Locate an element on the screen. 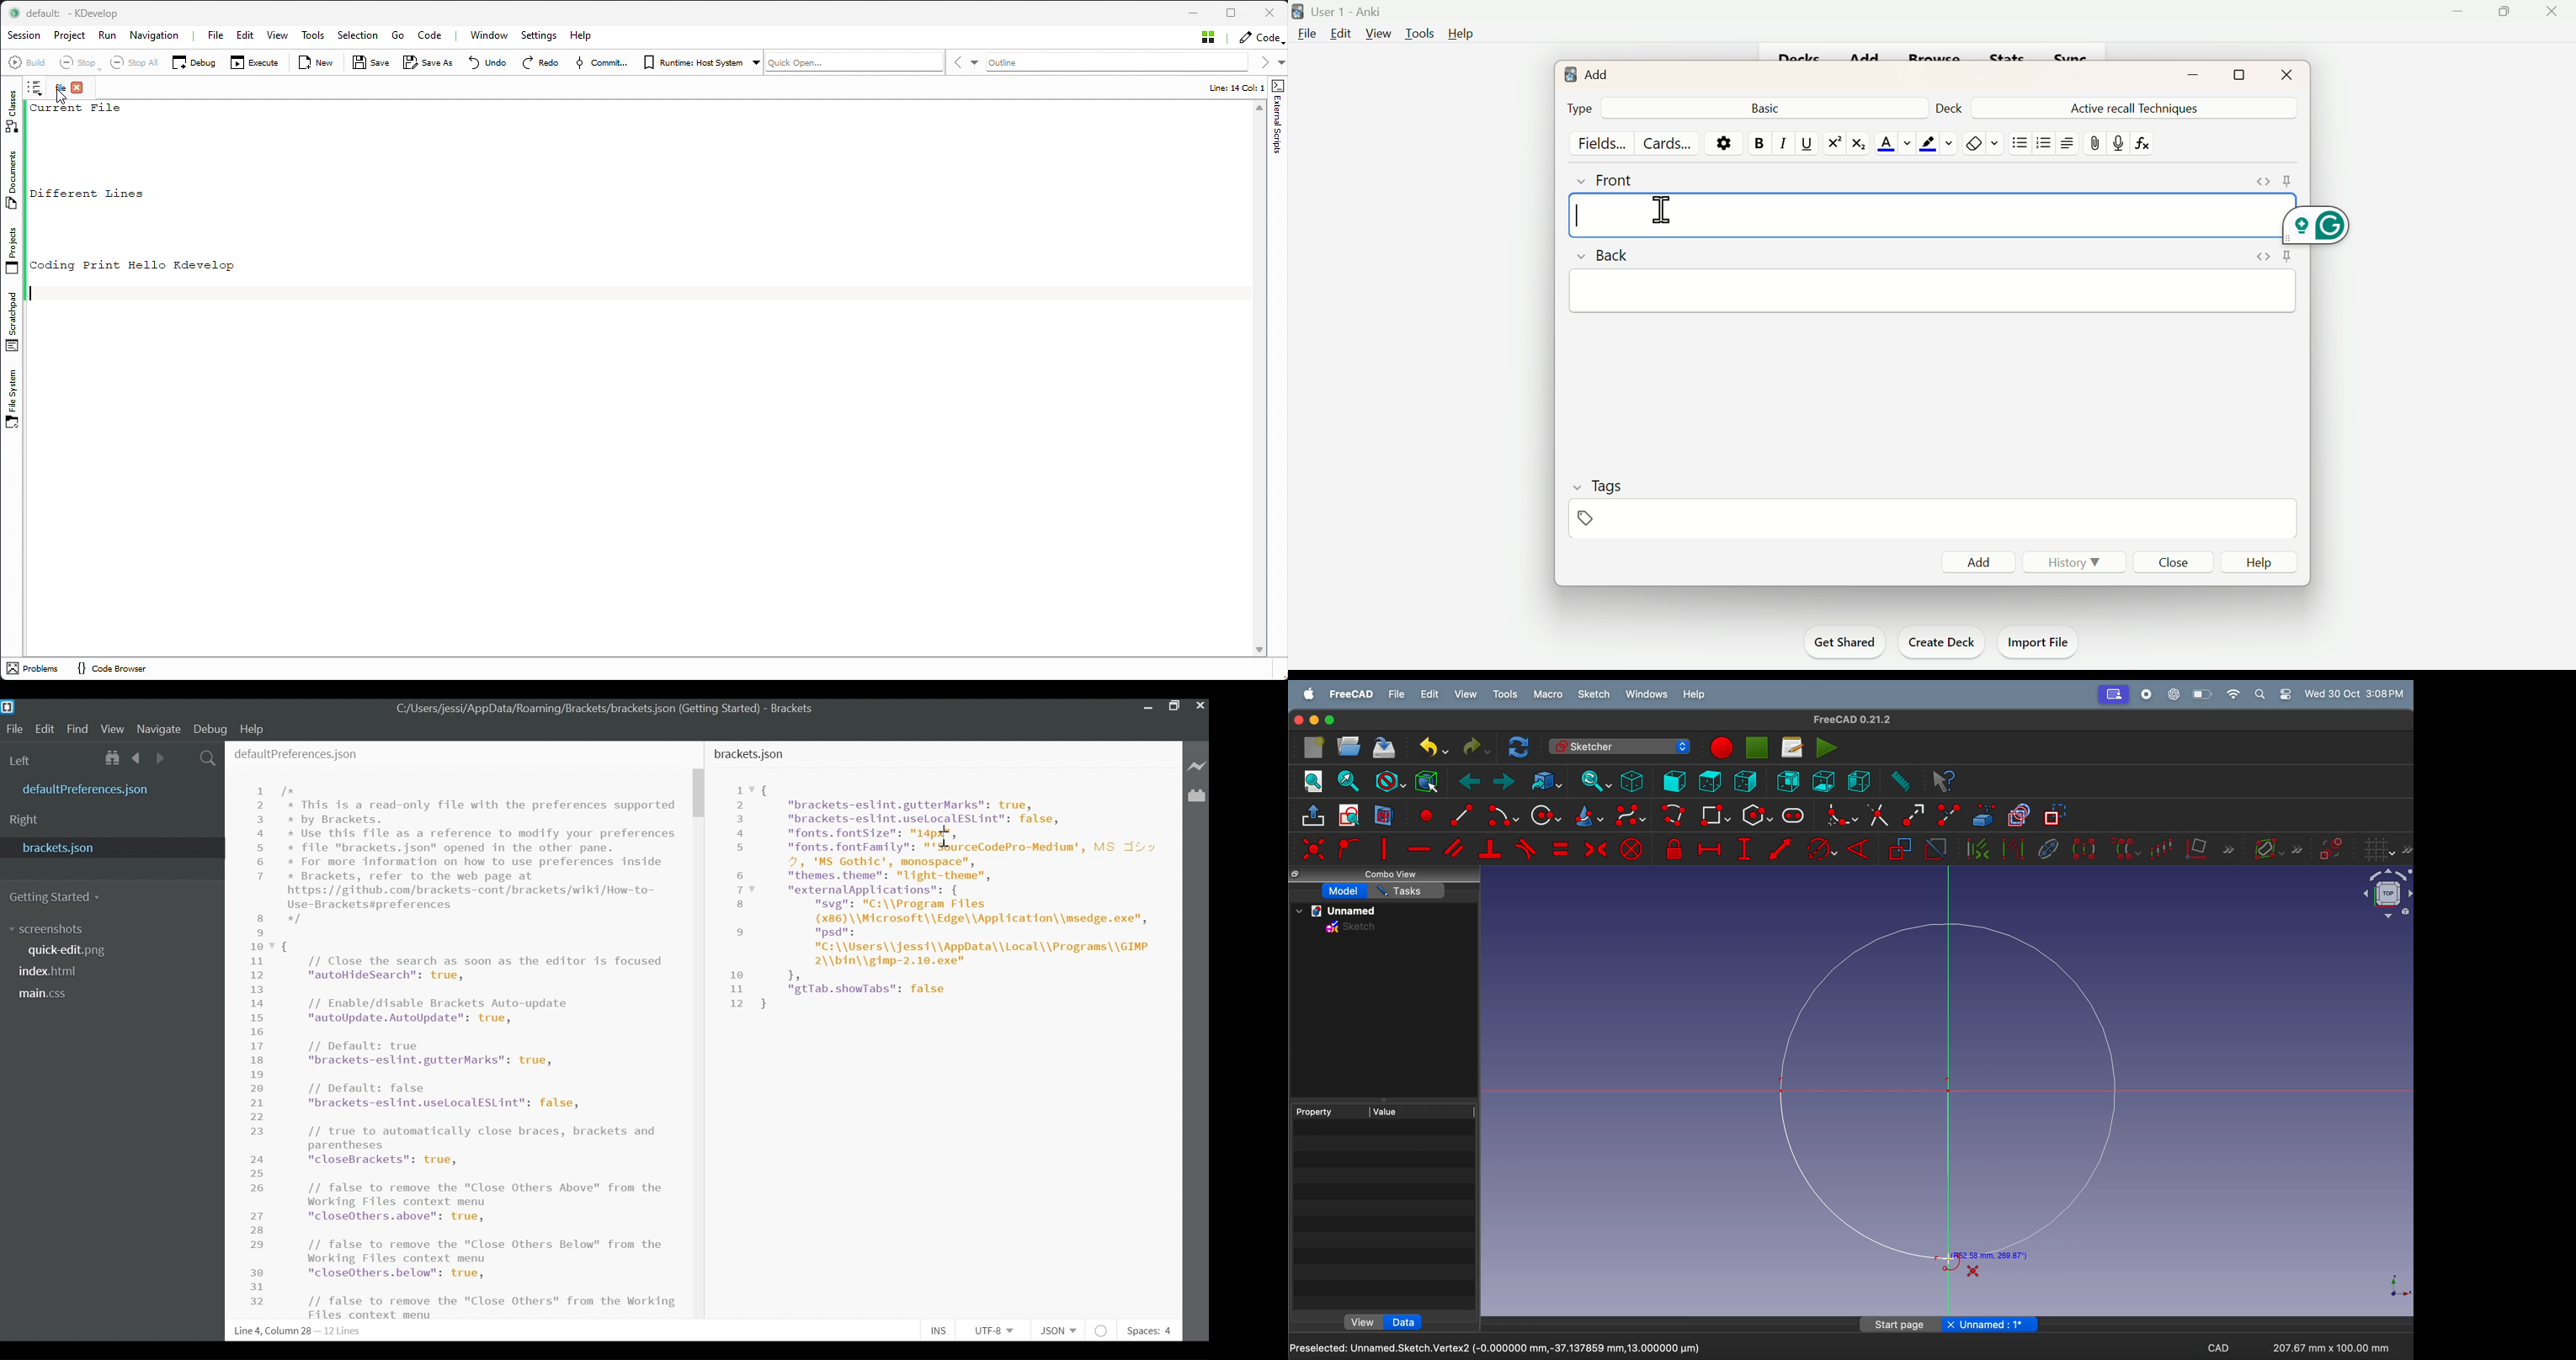  Active Recall Techniques is located at coordinates (2138, 107).